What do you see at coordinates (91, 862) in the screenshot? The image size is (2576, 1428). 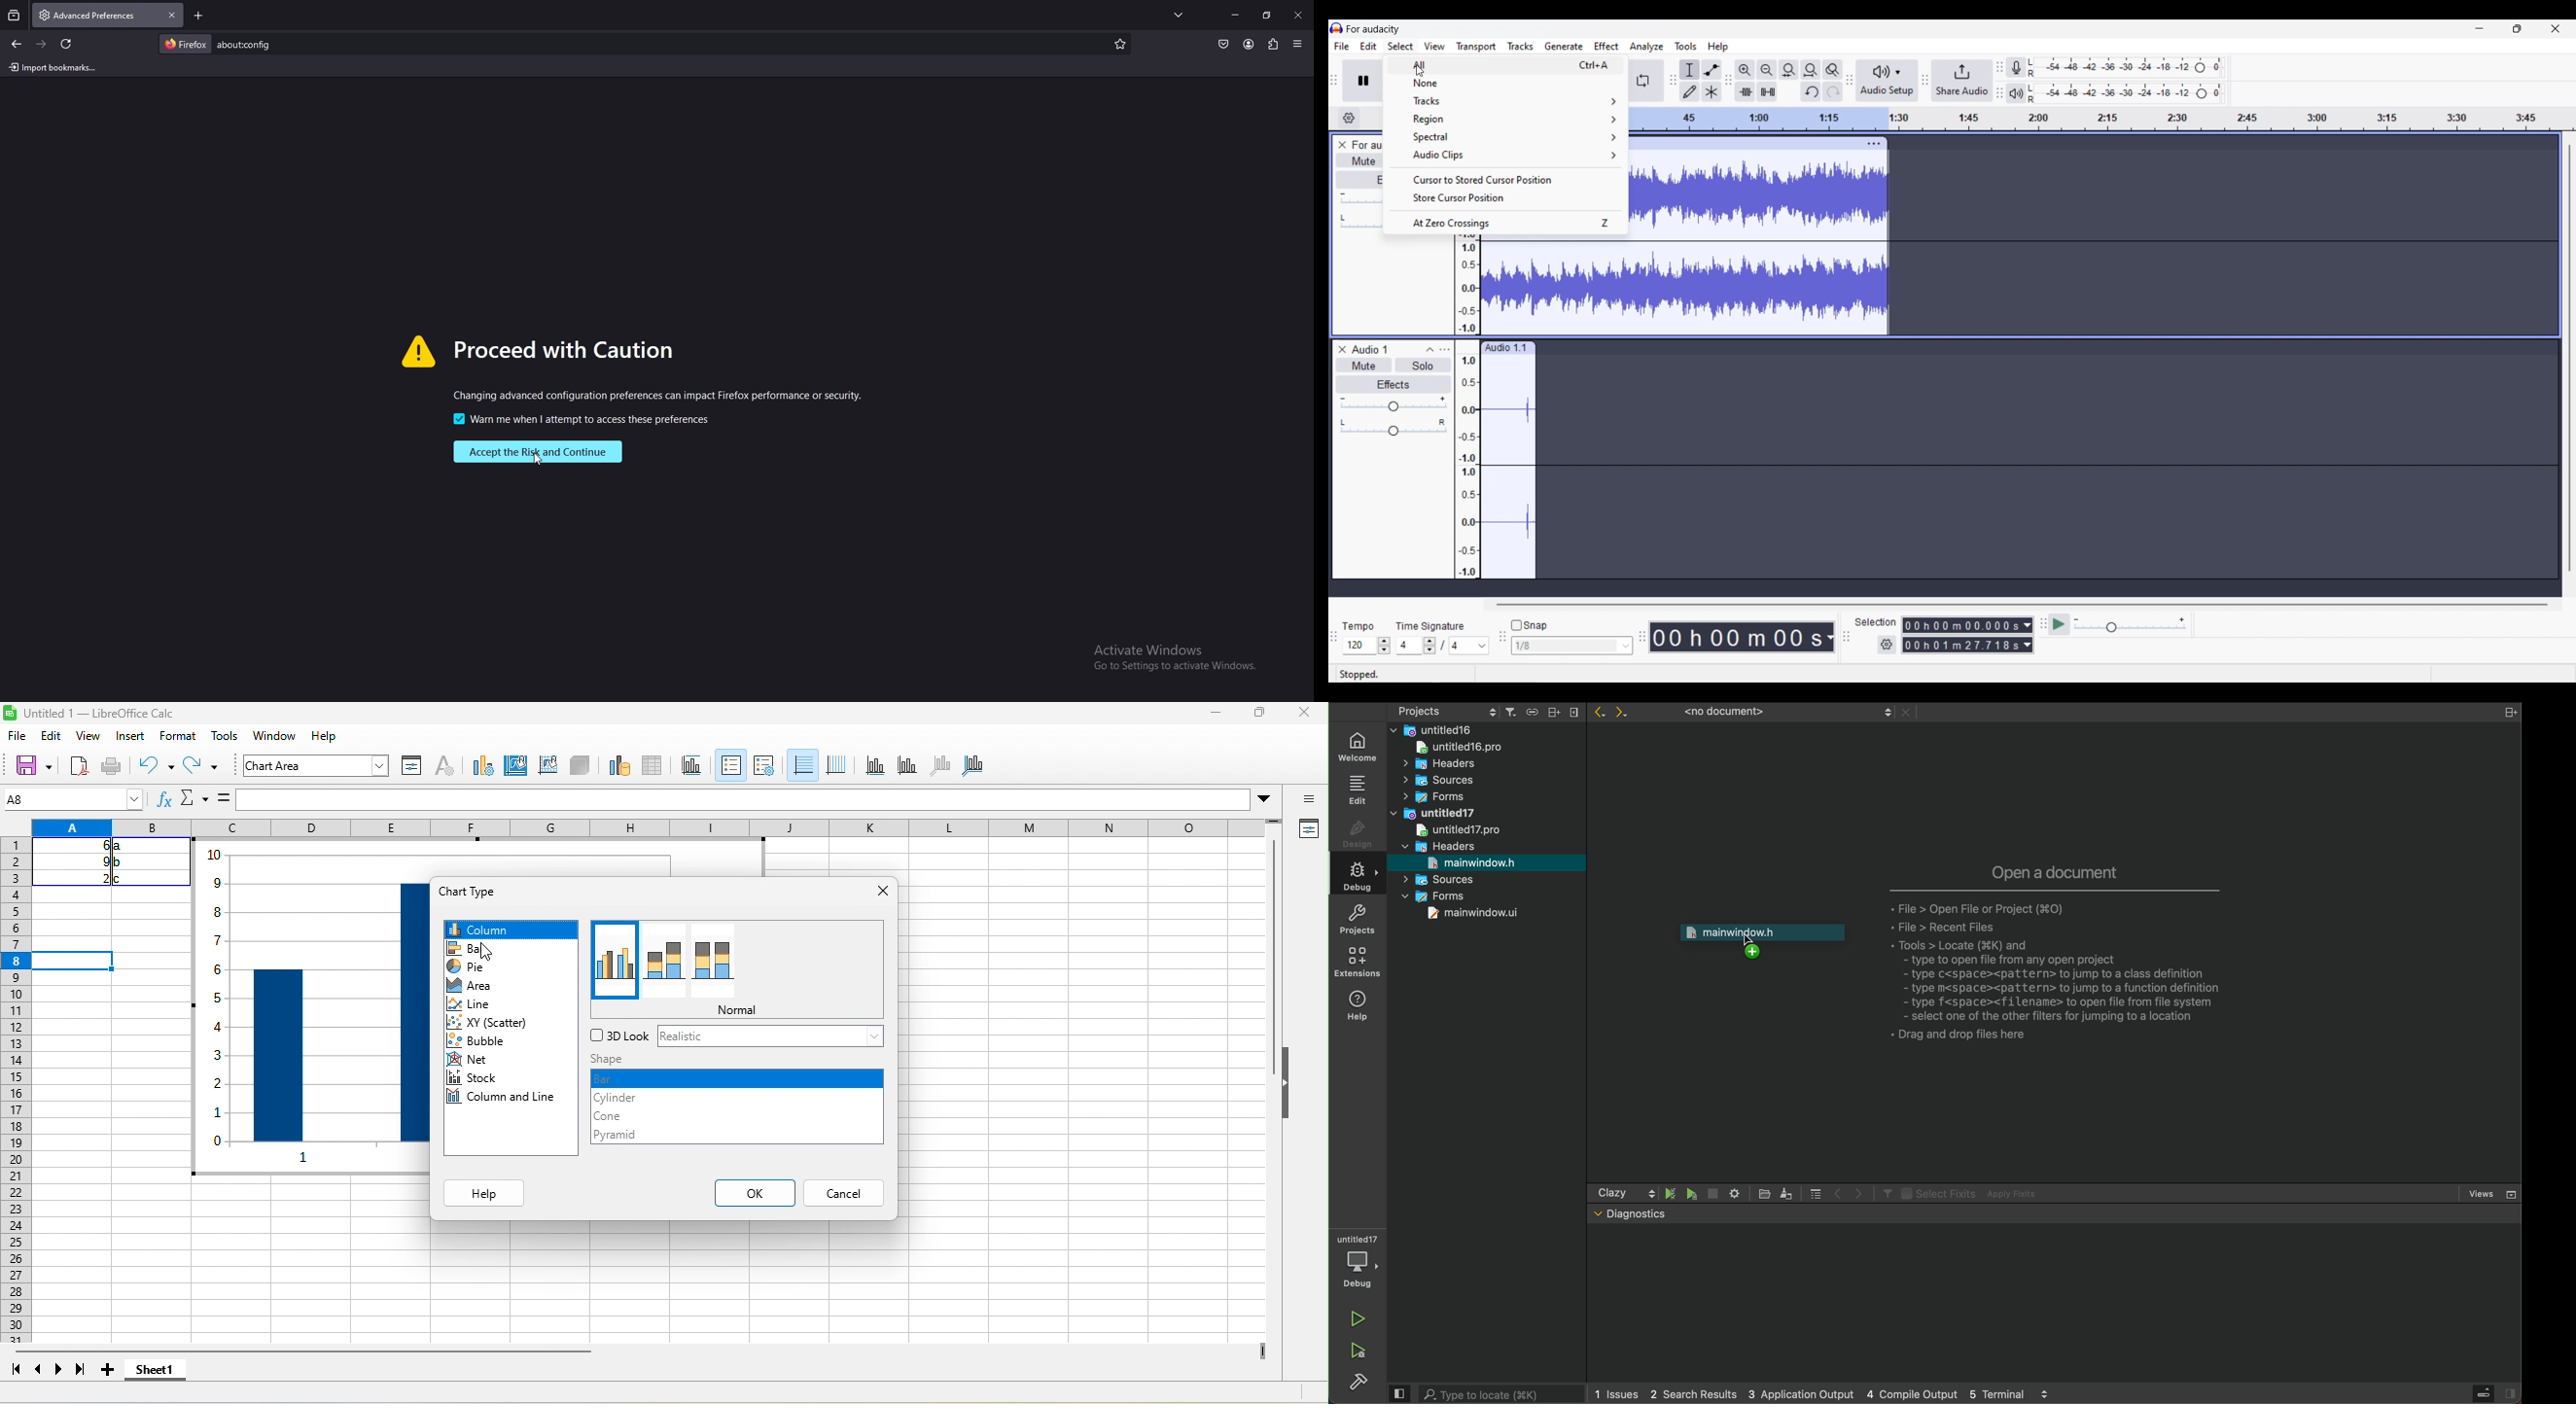 I see `9` at bounding box center [91, 862].